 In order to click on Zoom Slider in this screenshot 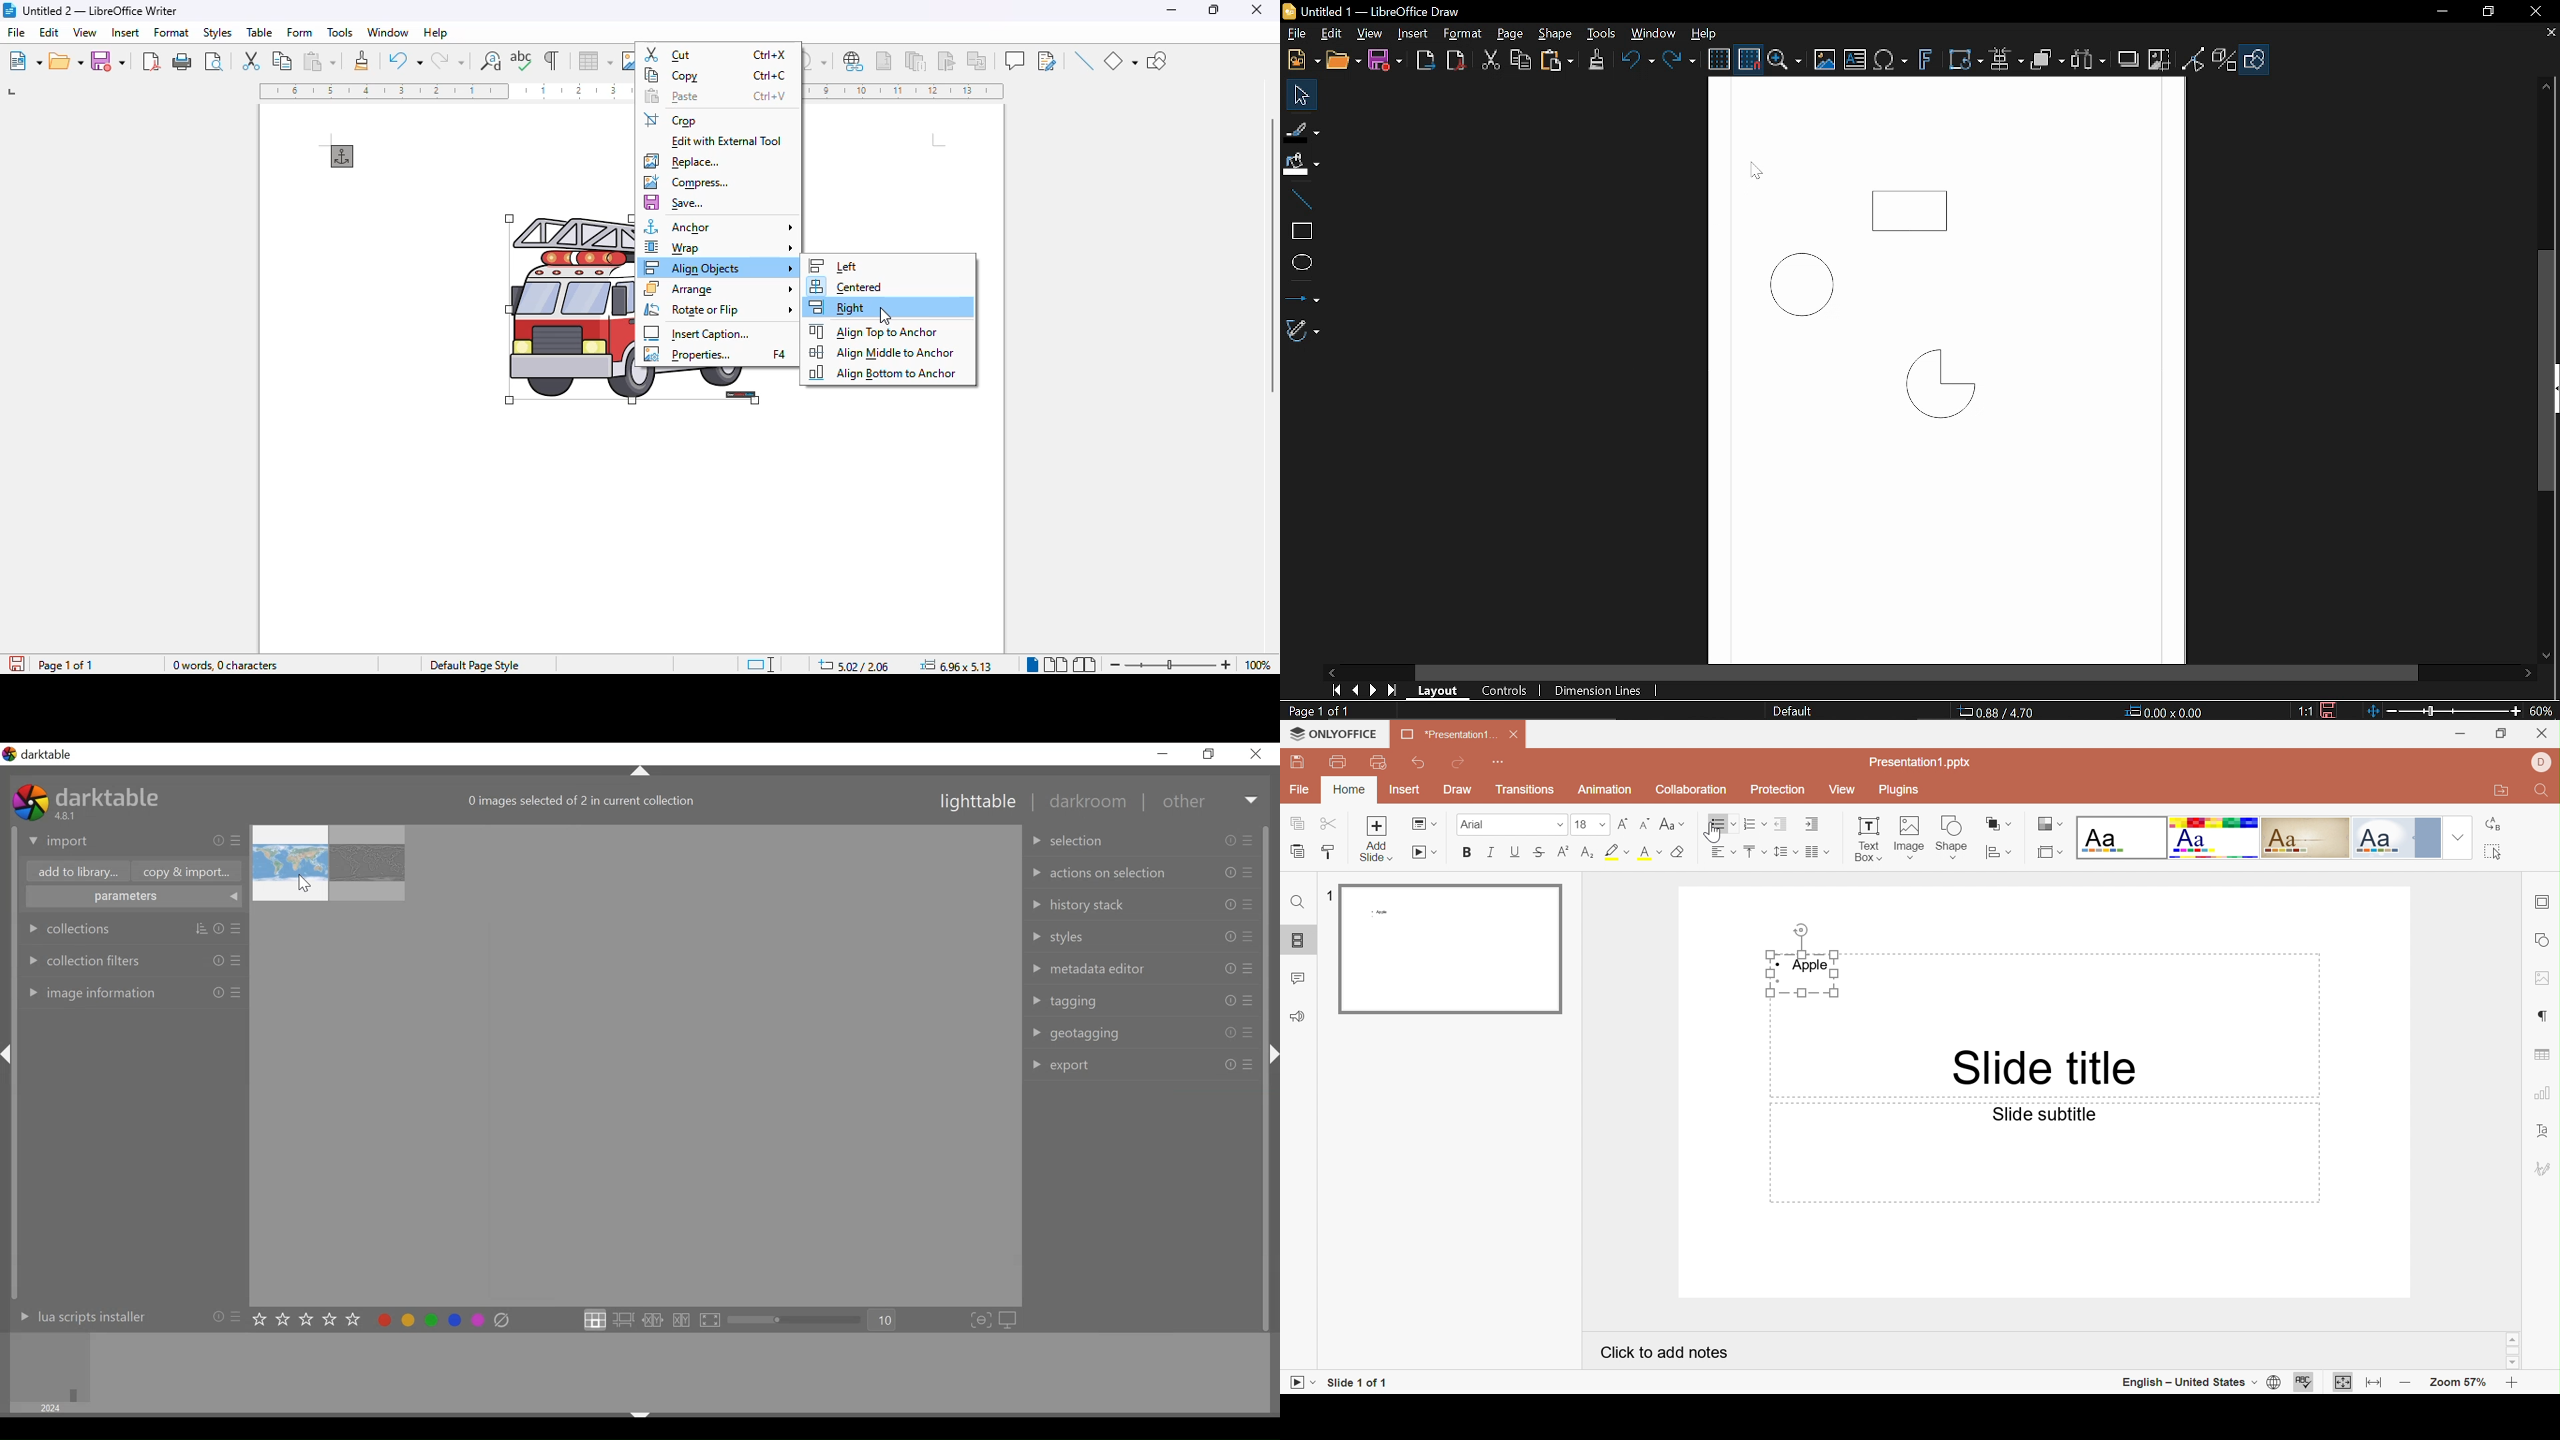, I will do `click(797, 1321)`.